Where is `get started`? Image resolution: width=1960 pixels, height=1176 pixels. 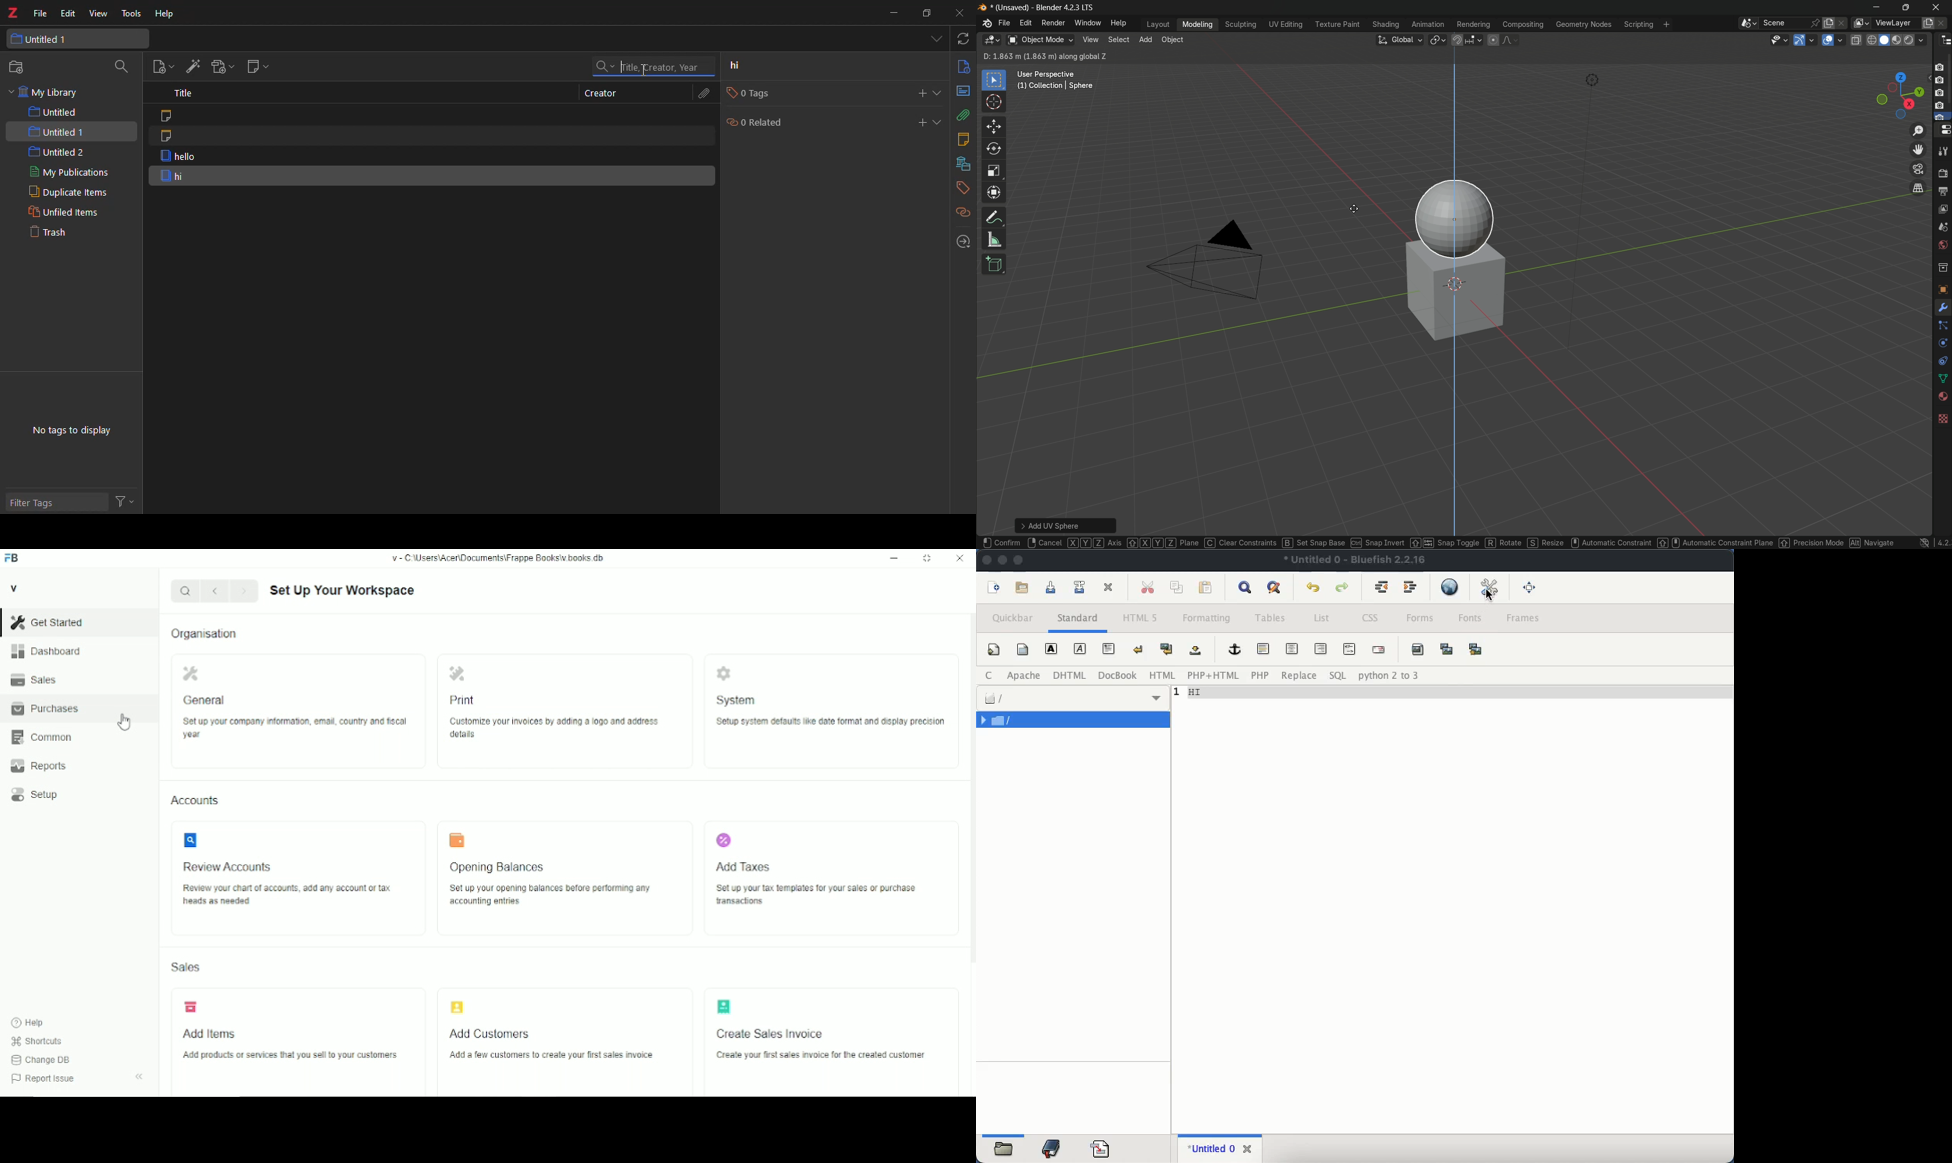
get started is located at coordinates (47, 622).